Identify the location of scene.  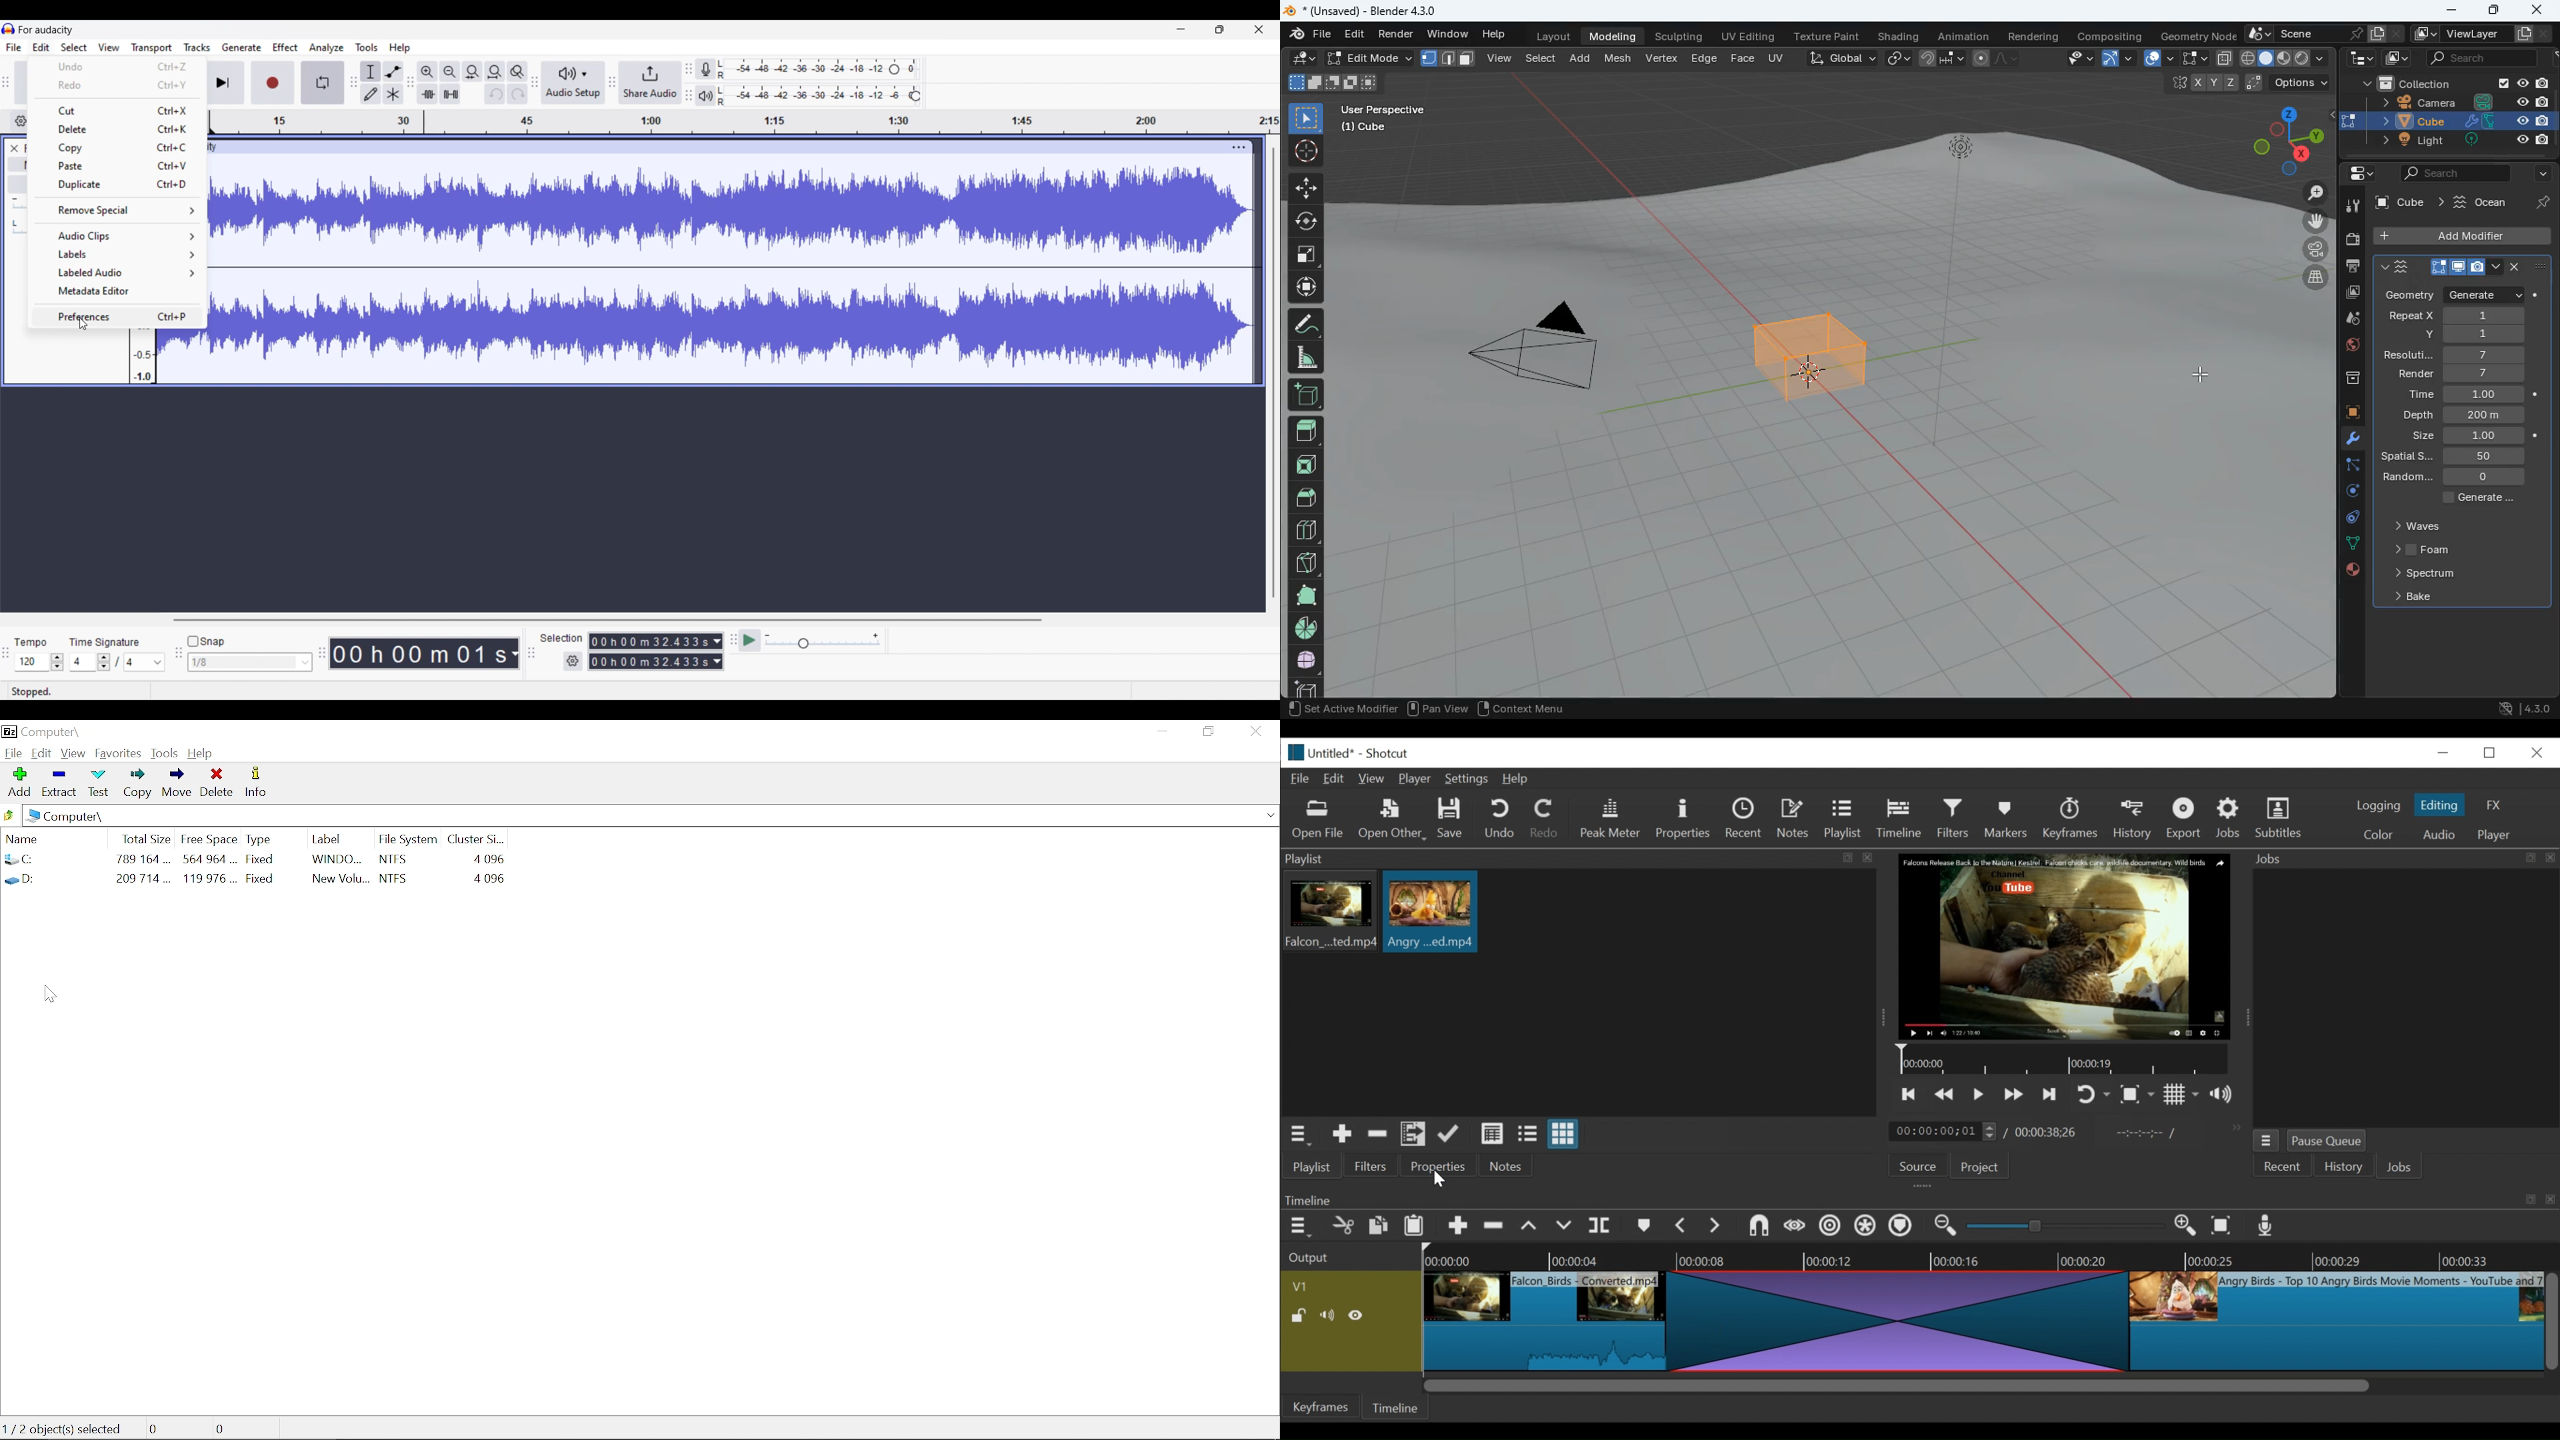
(2321, 34).